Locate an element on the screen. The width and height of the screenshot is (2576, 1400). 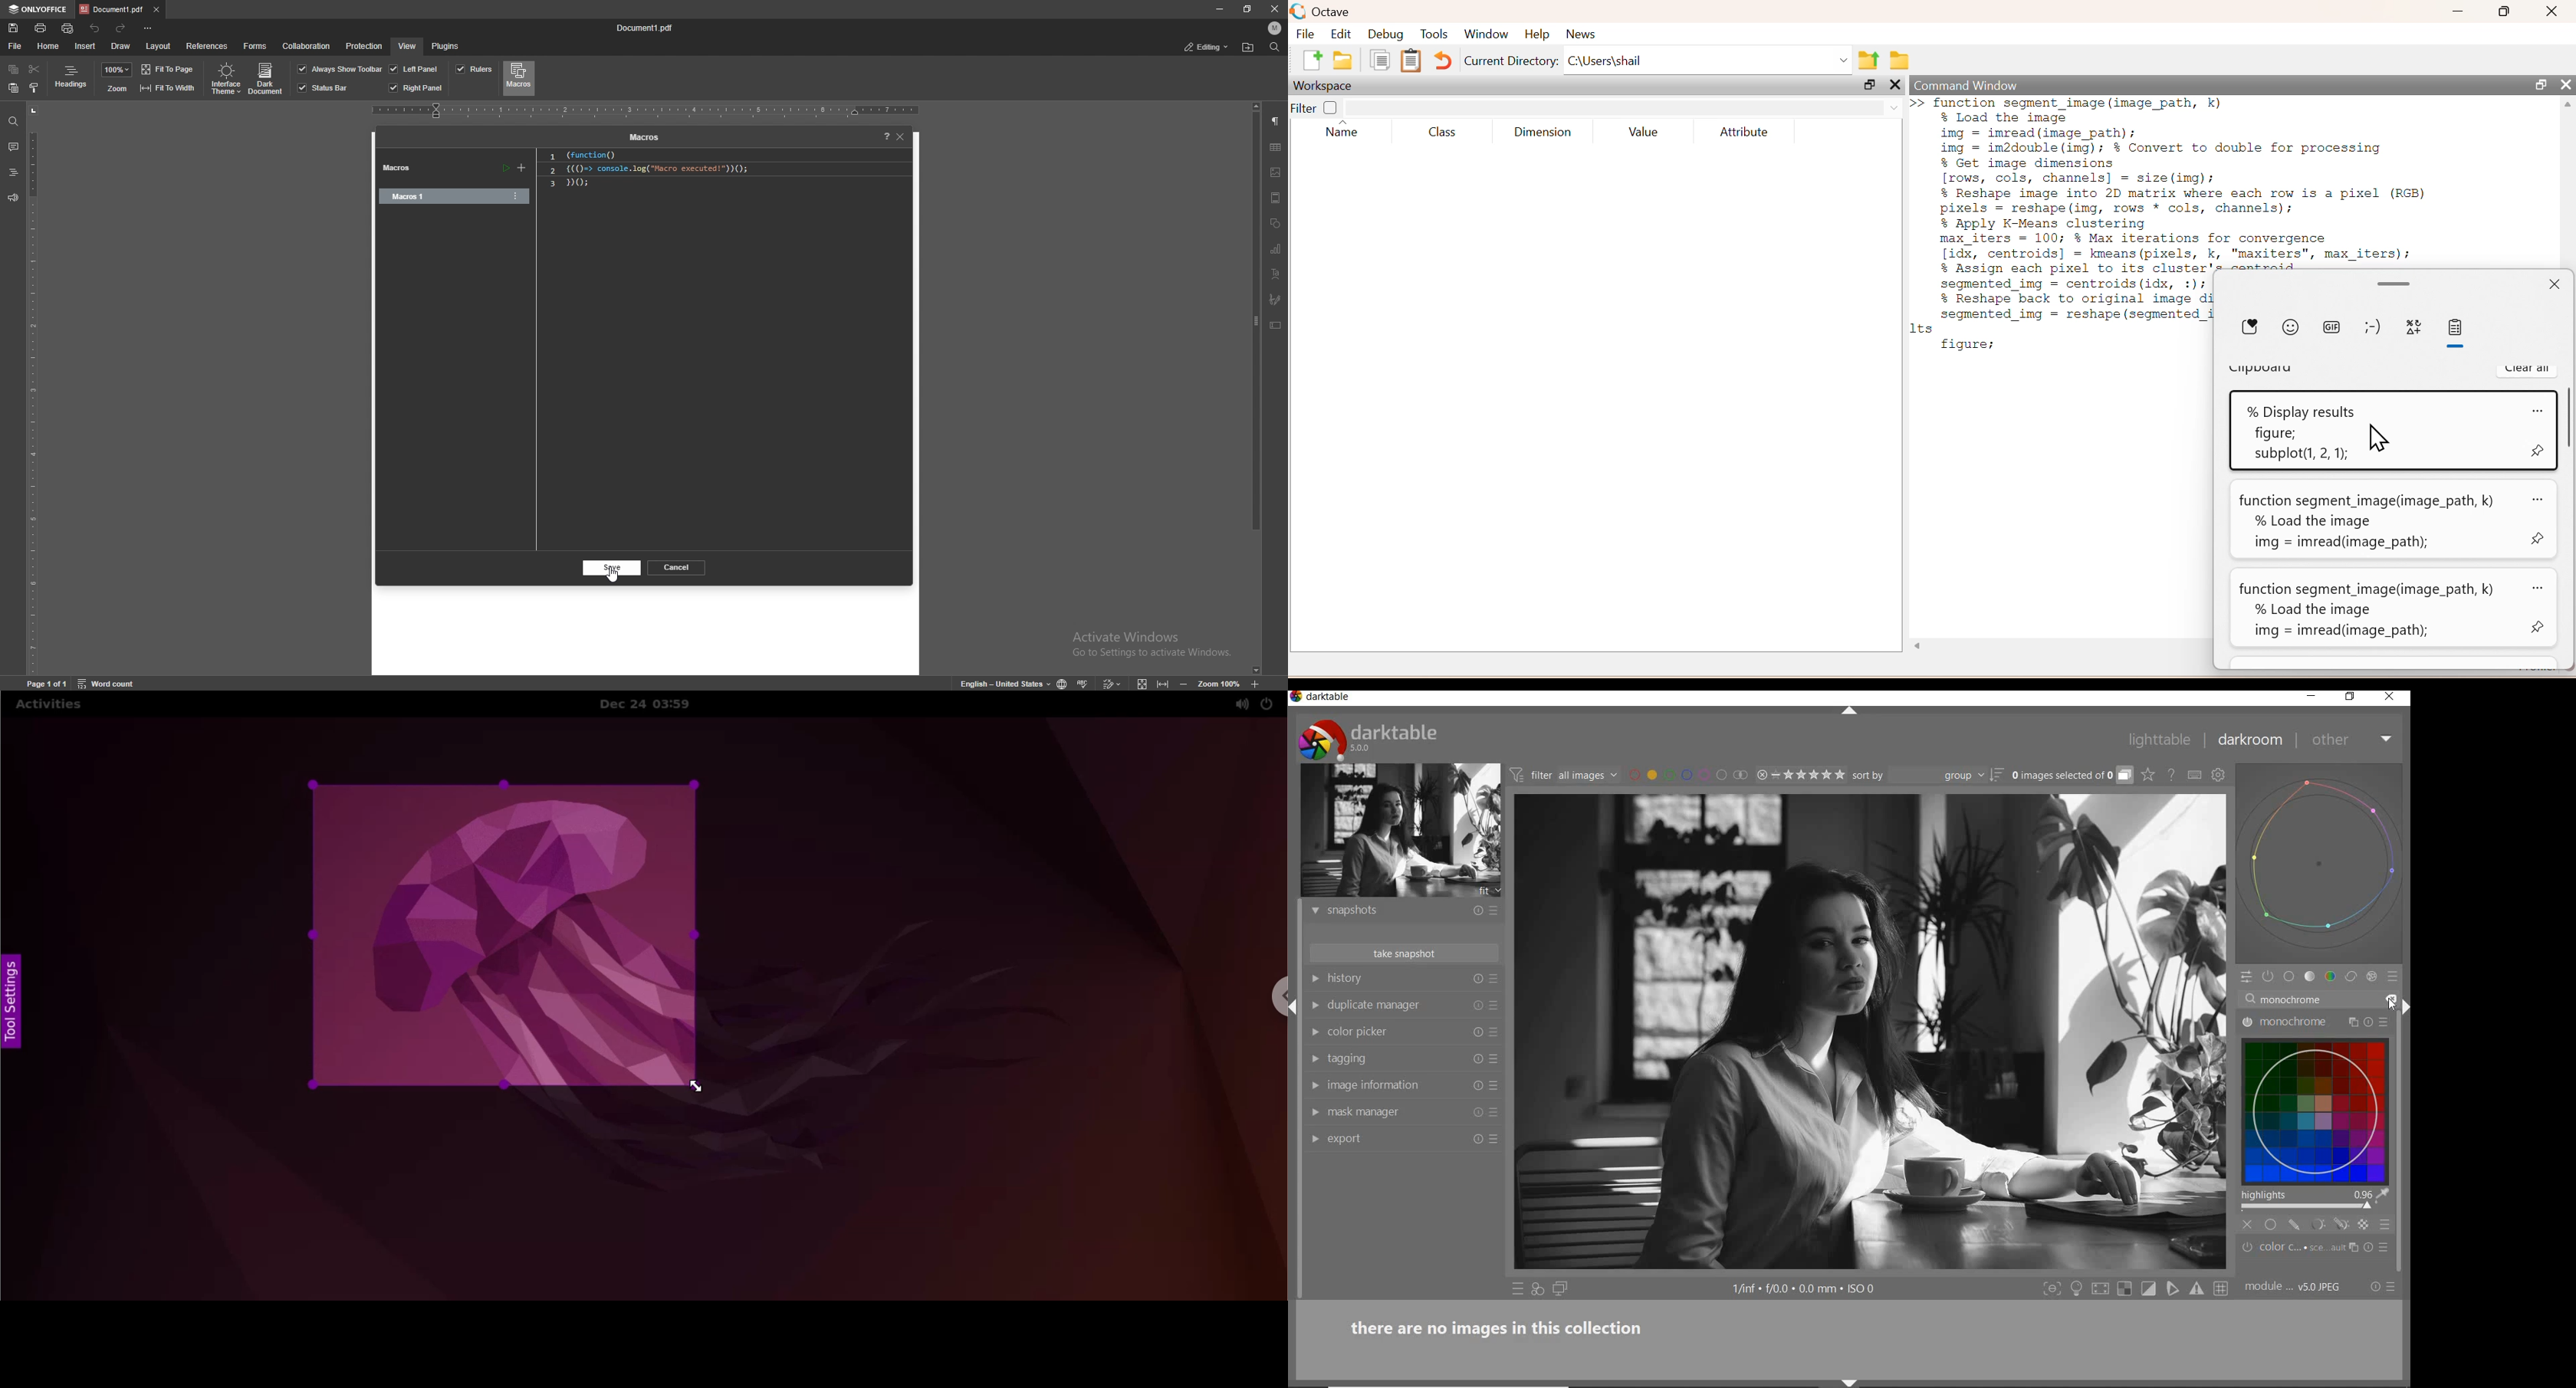
references is located at coordinates (207, 45).